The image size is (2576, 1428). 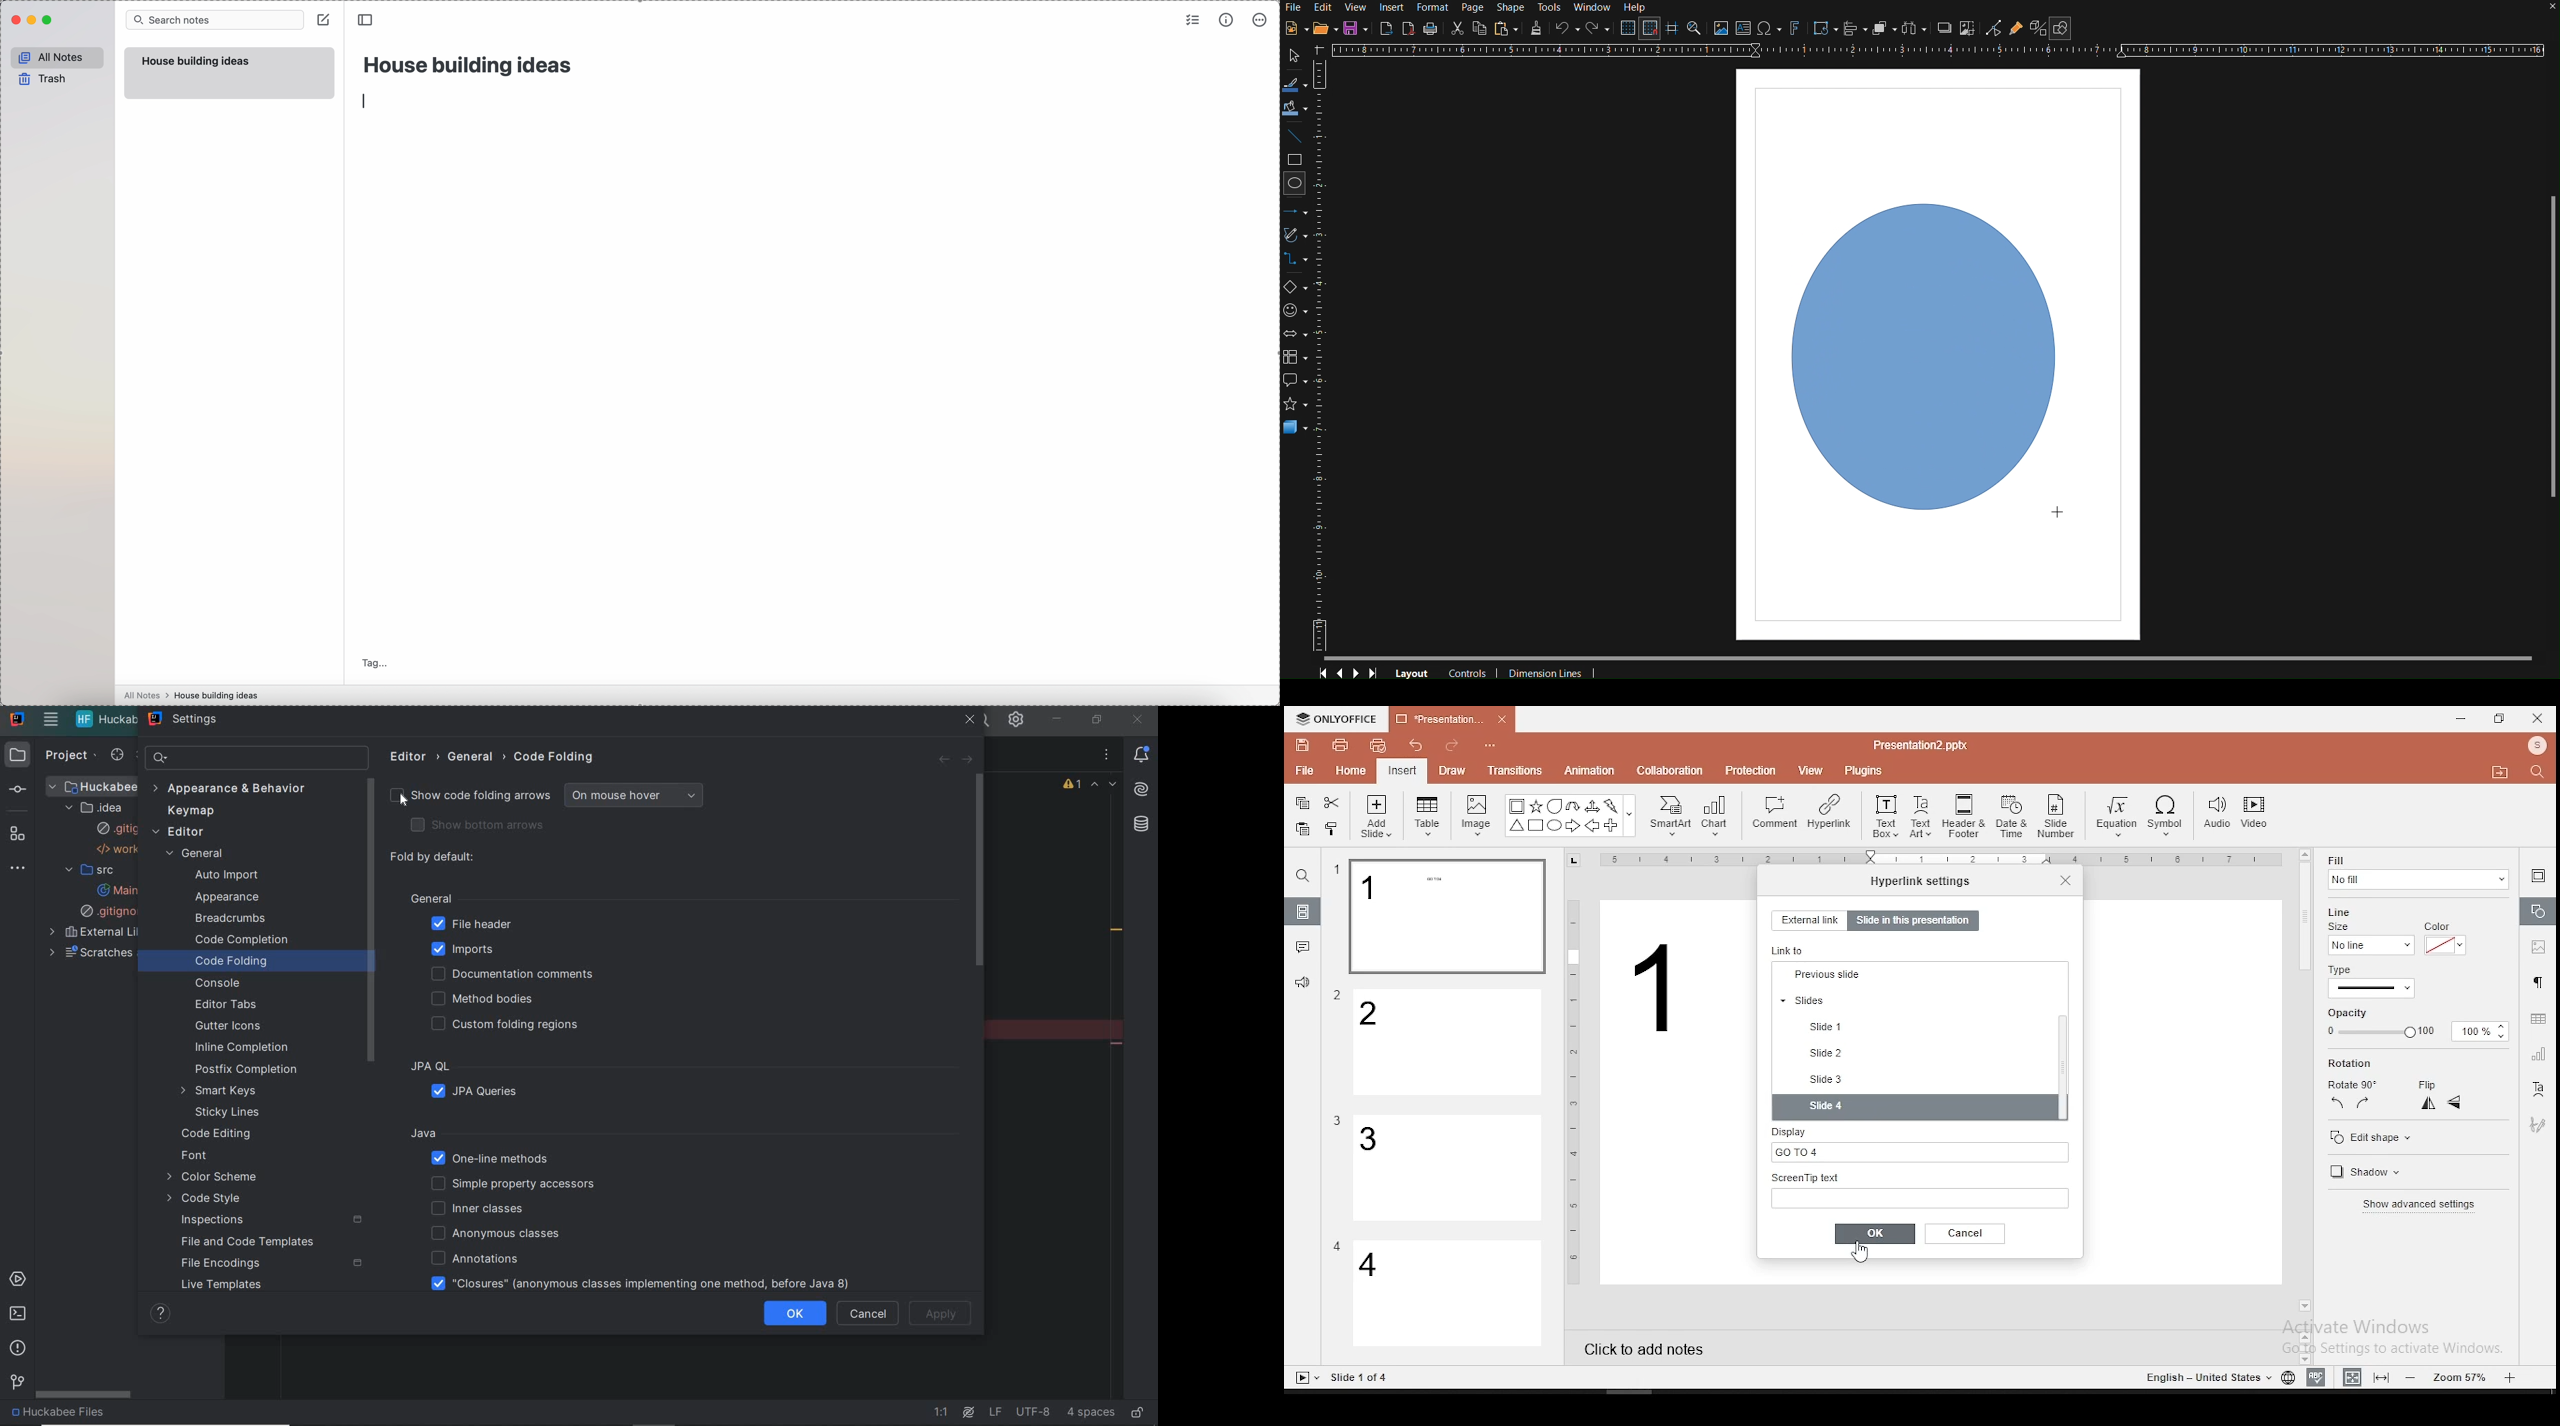 What do you see at coordinates (1434, 8) in the screenshot?
I see `Format` at bounding box center [1434, 8].